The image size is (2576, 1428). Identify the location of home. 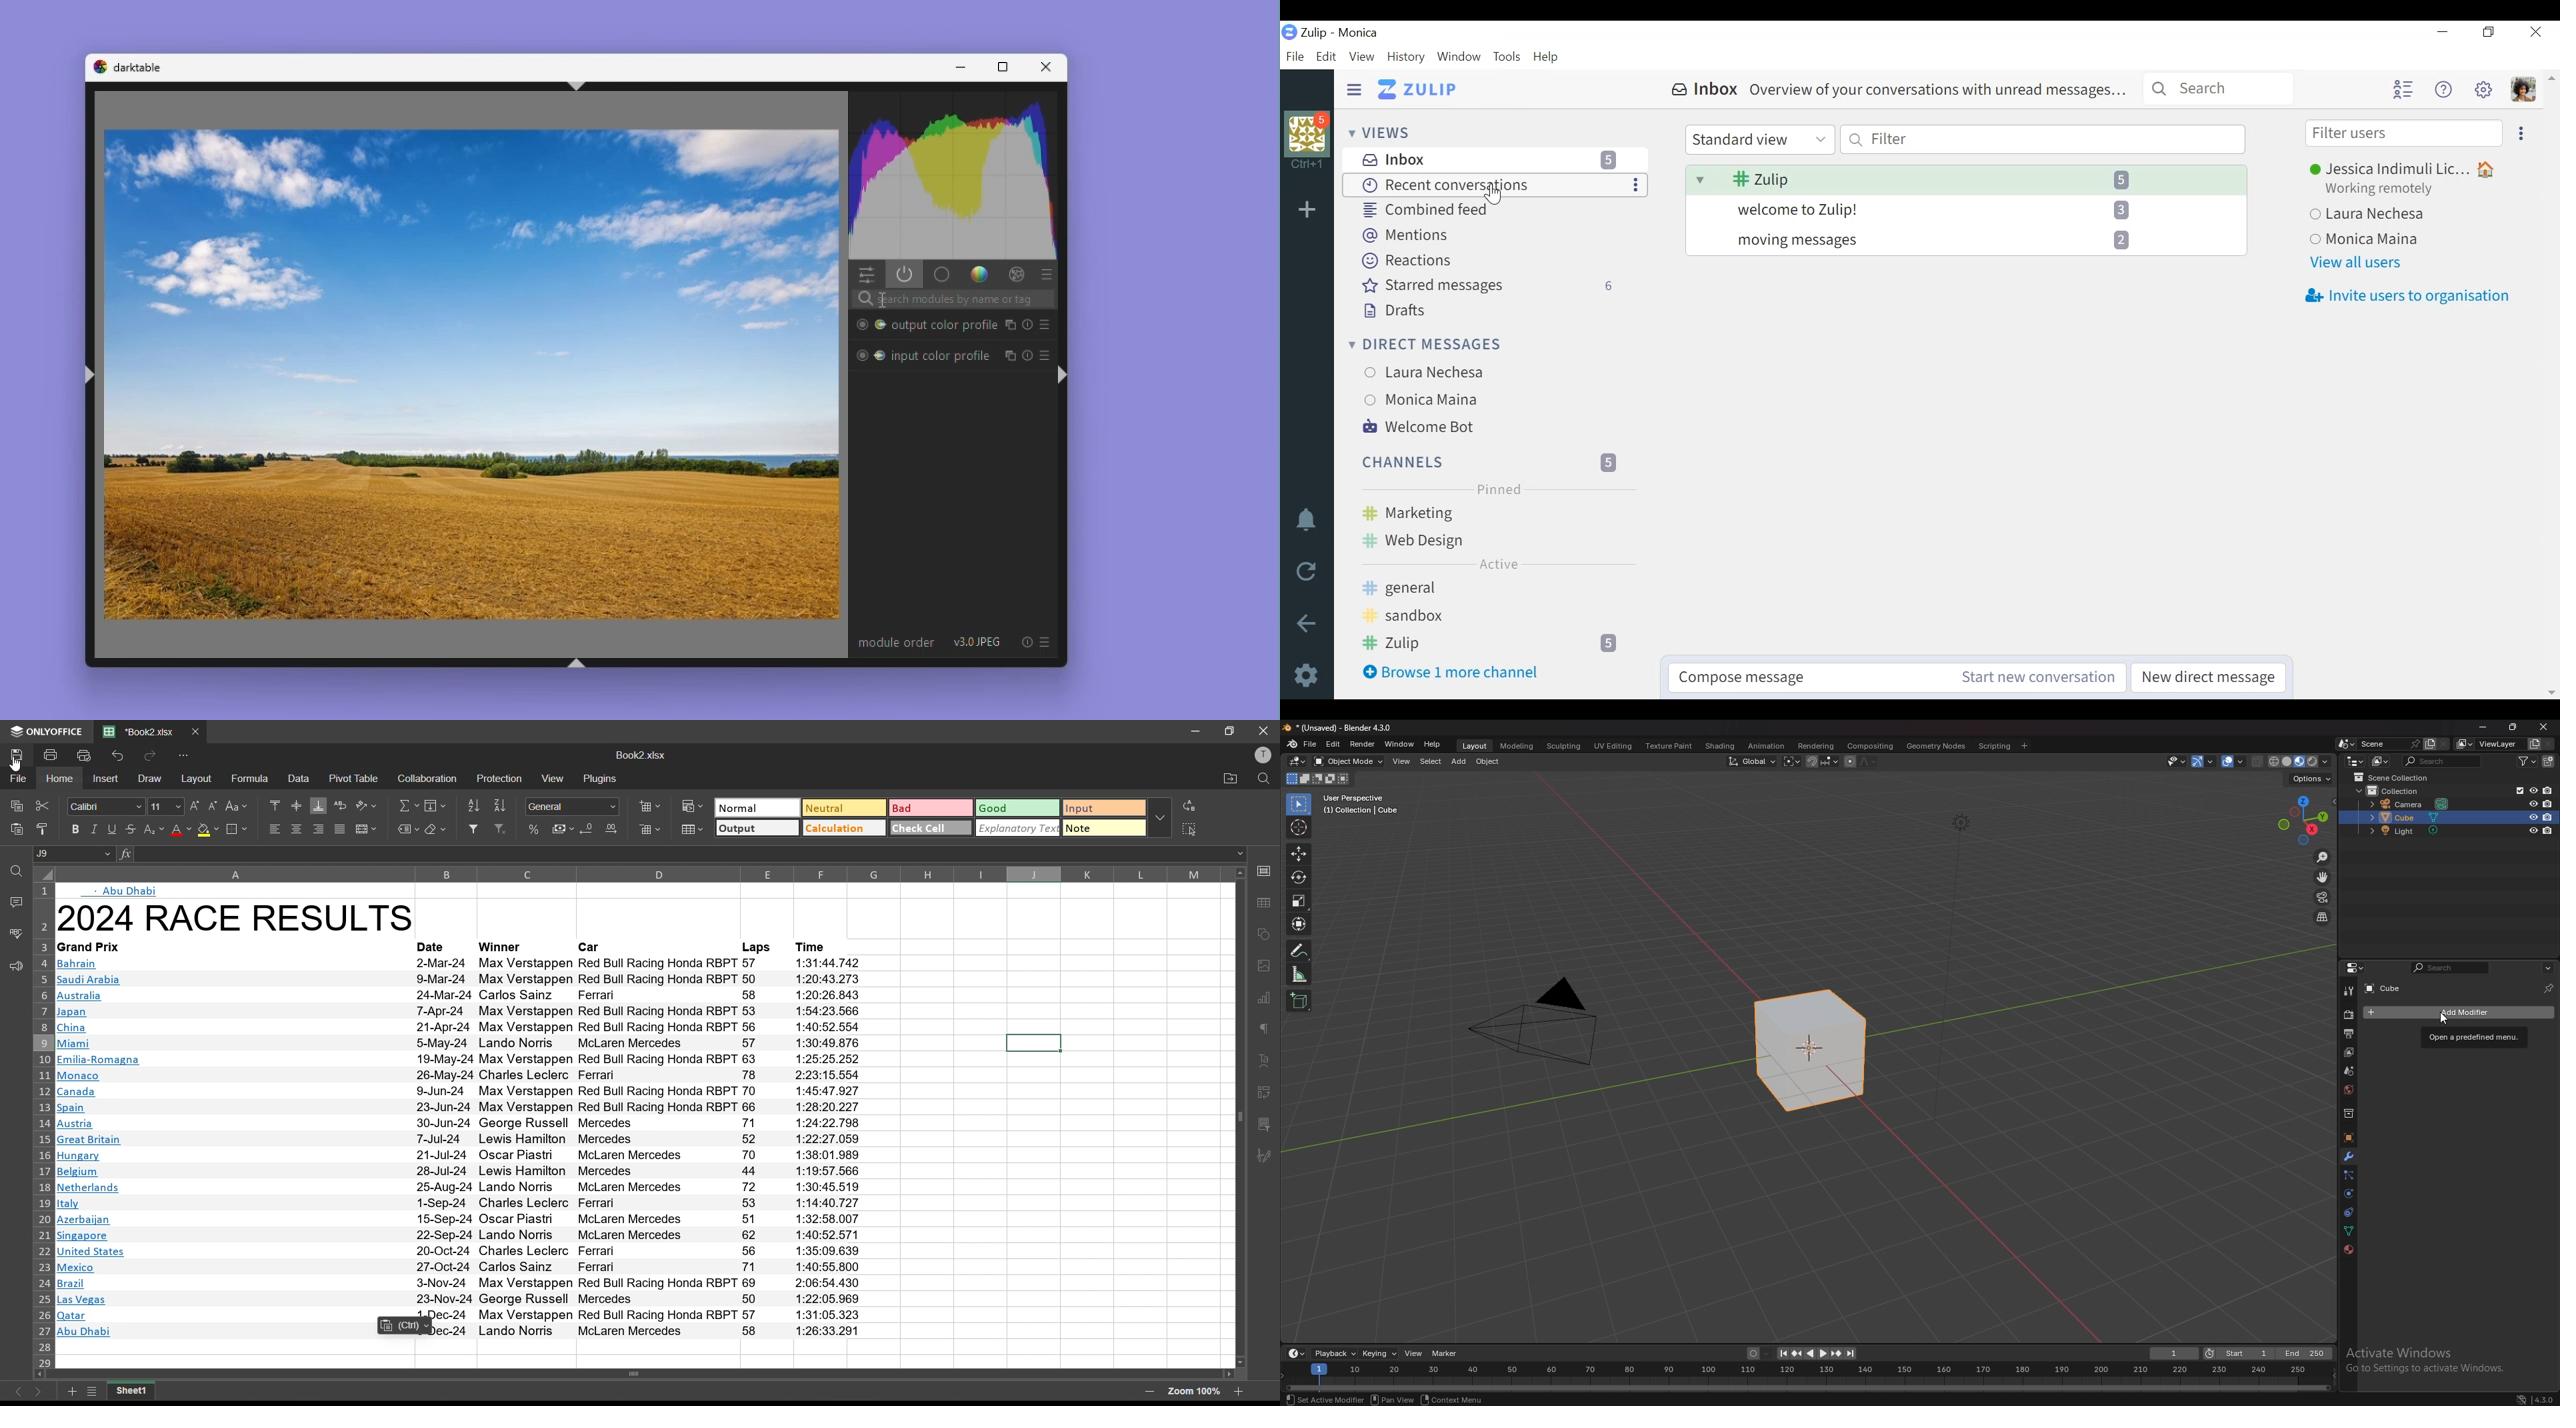
(63, 780).